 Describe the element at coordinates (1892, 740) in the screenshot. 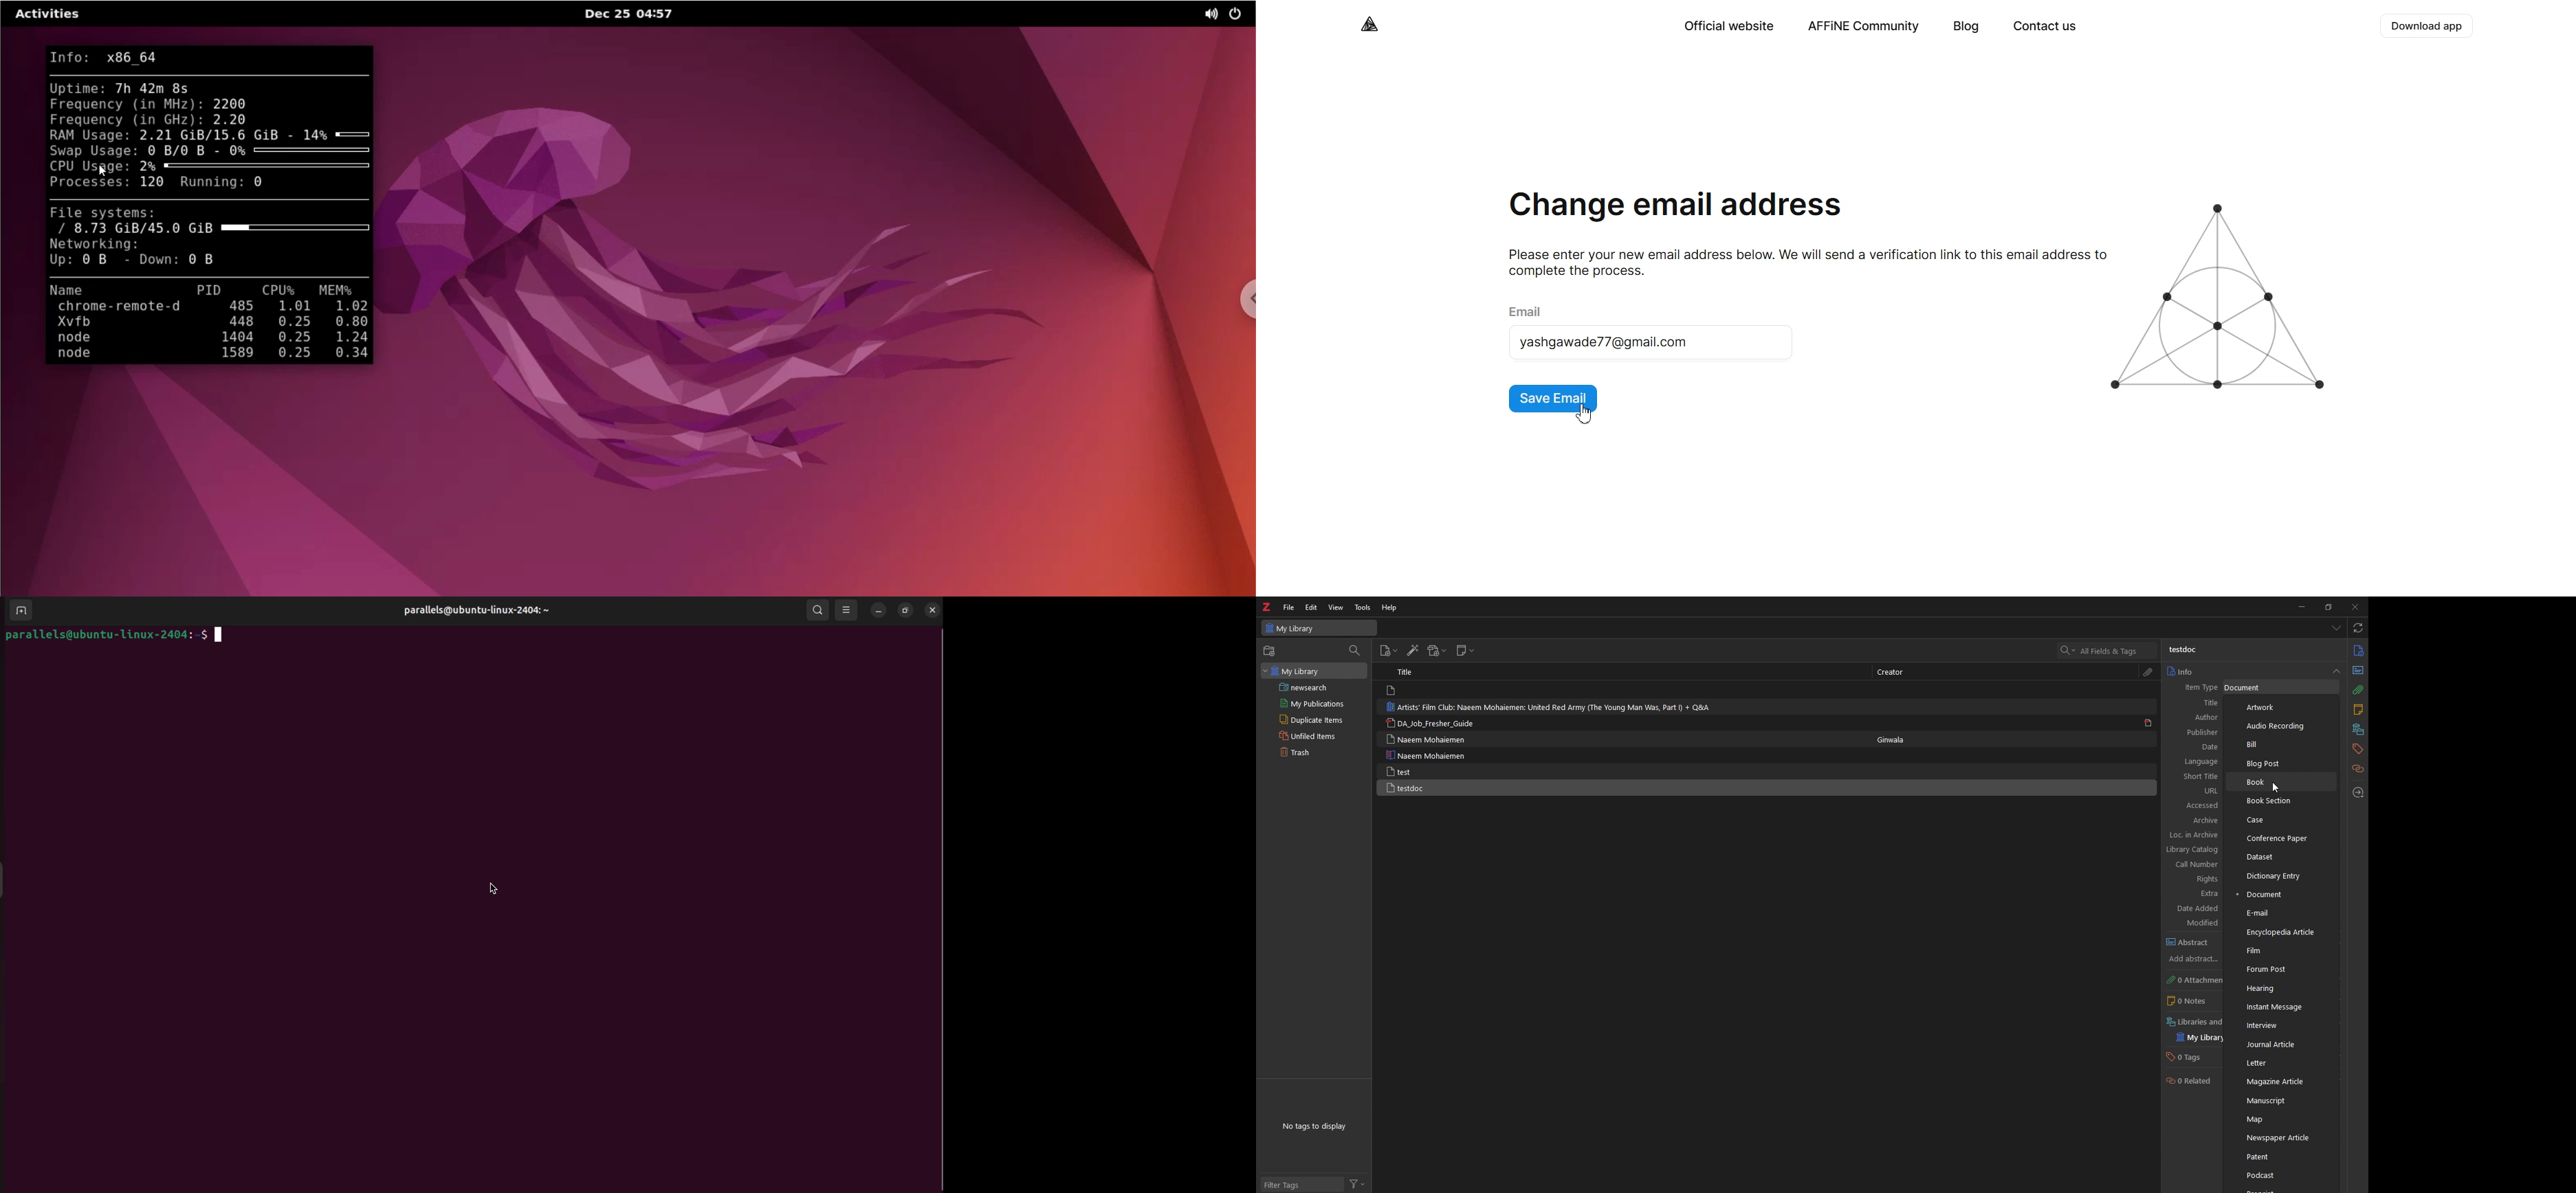

I see `Ginwala` at that location.